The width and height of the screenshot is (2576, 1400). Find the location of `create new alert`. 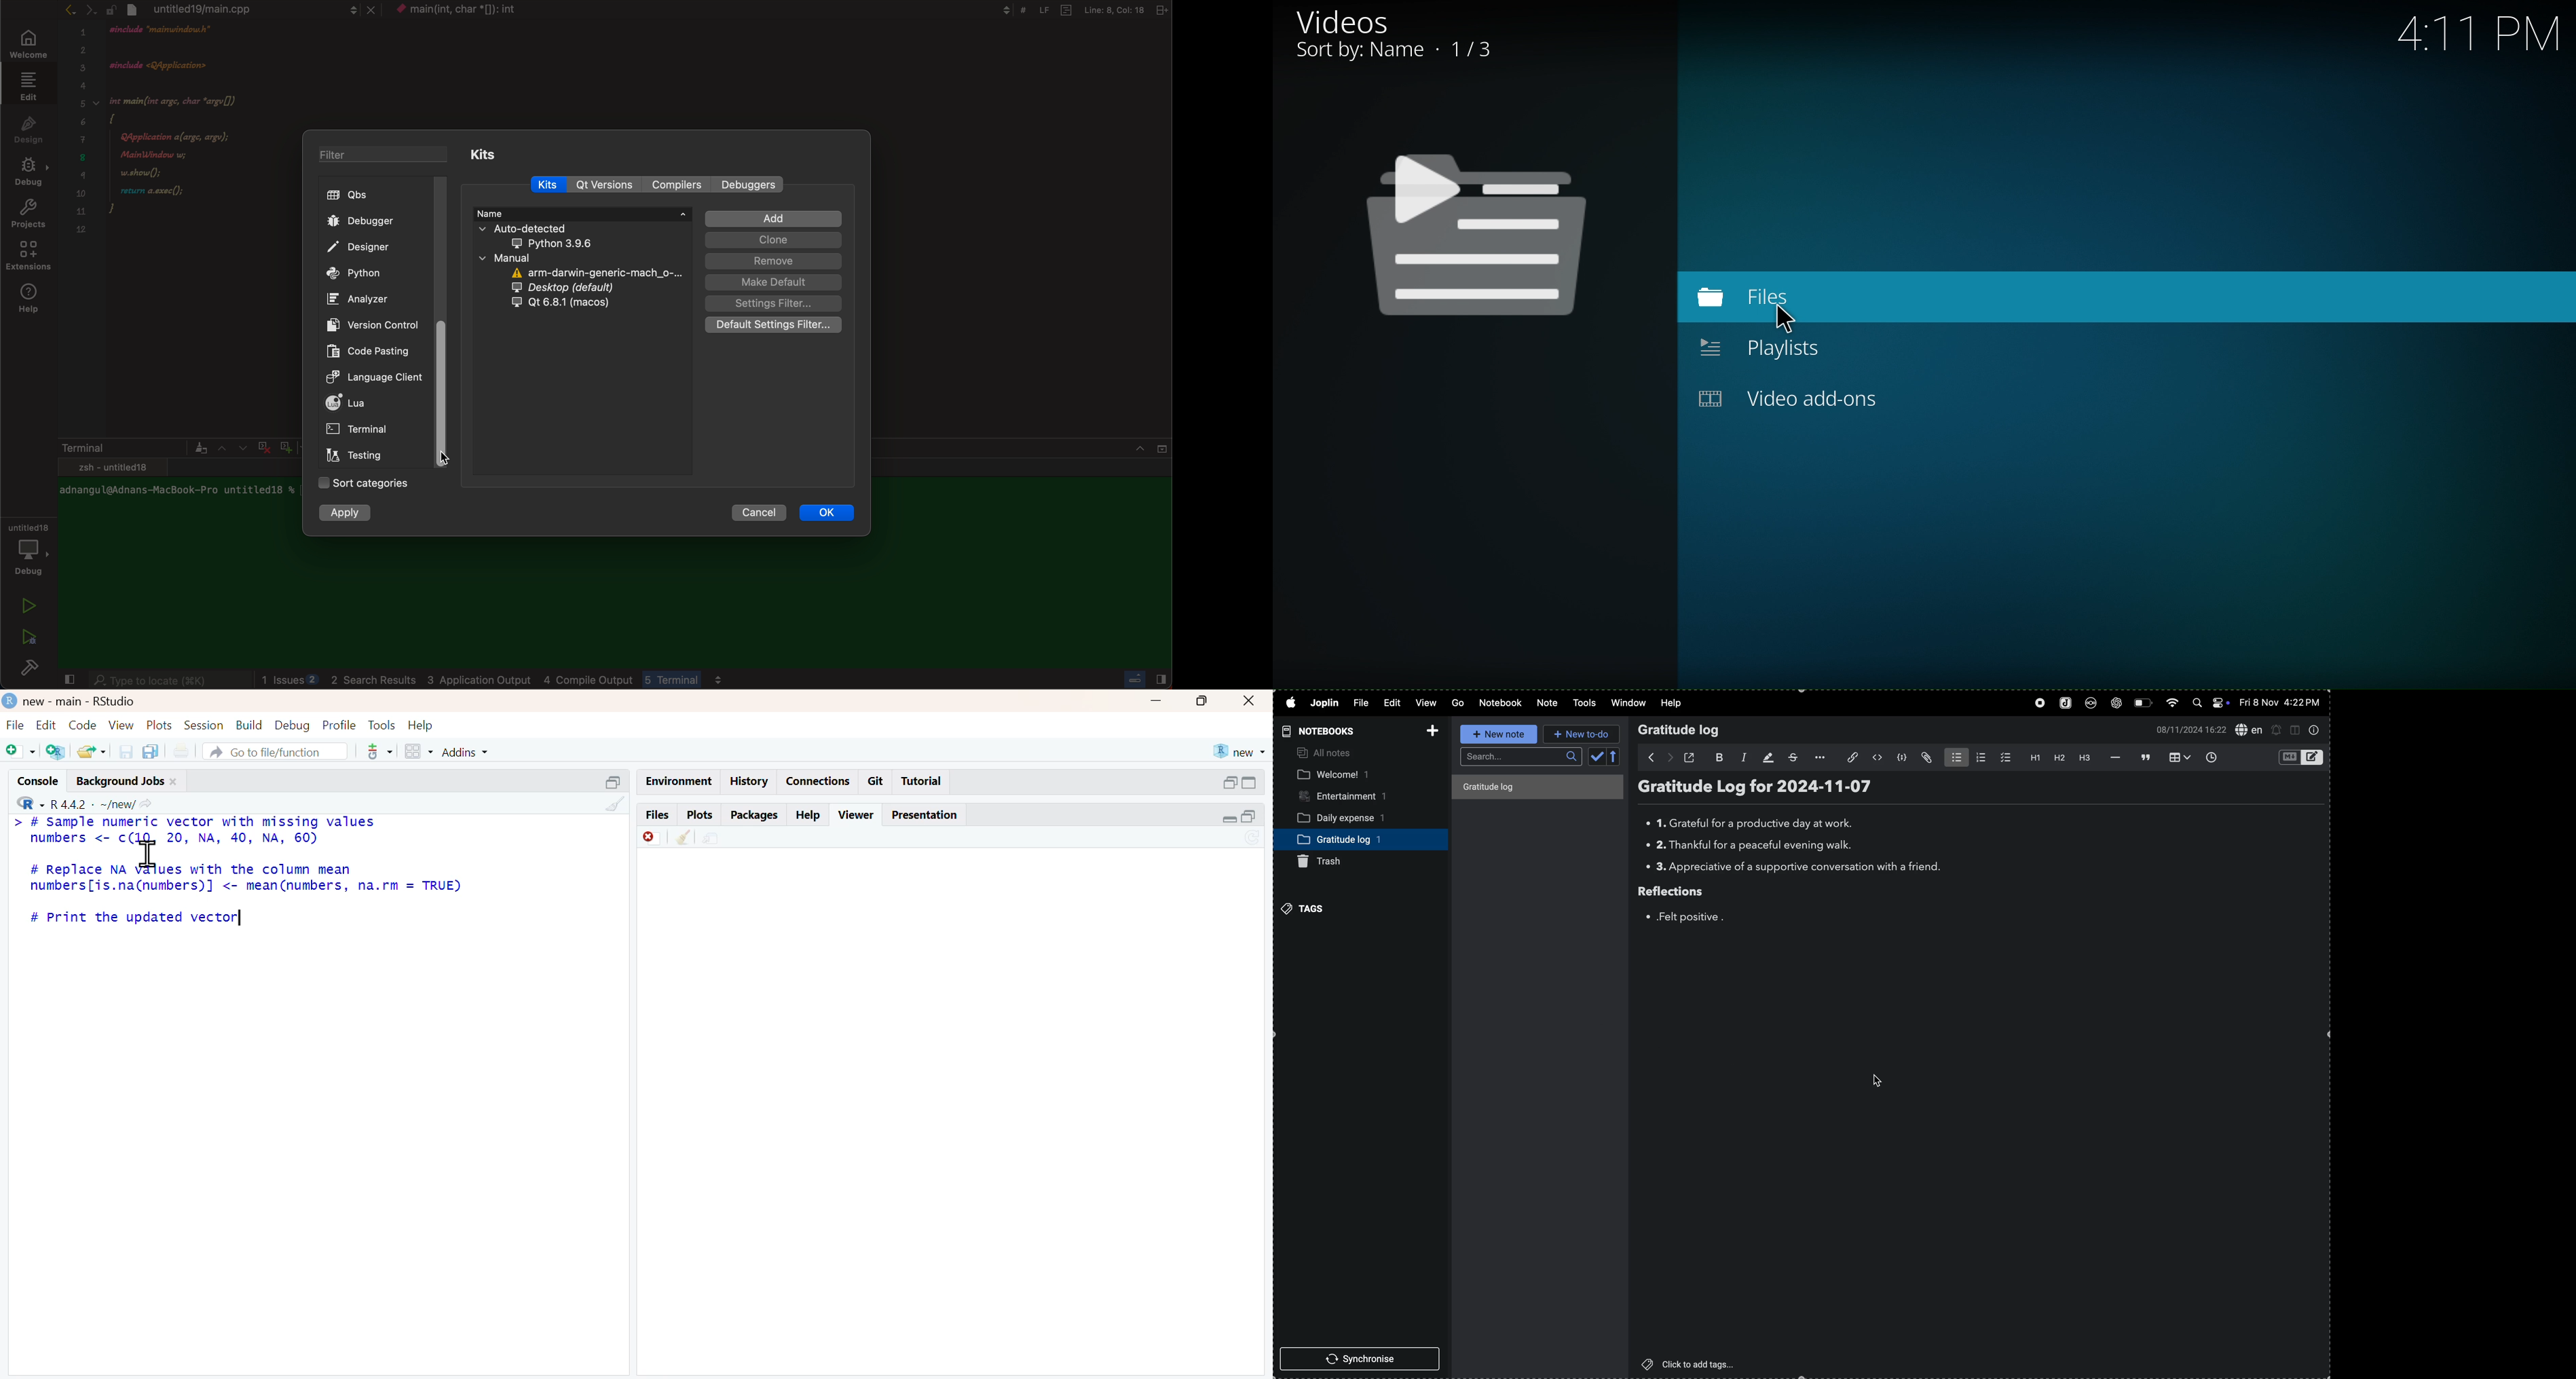

create new alert is located at coordinates (2276, 730).